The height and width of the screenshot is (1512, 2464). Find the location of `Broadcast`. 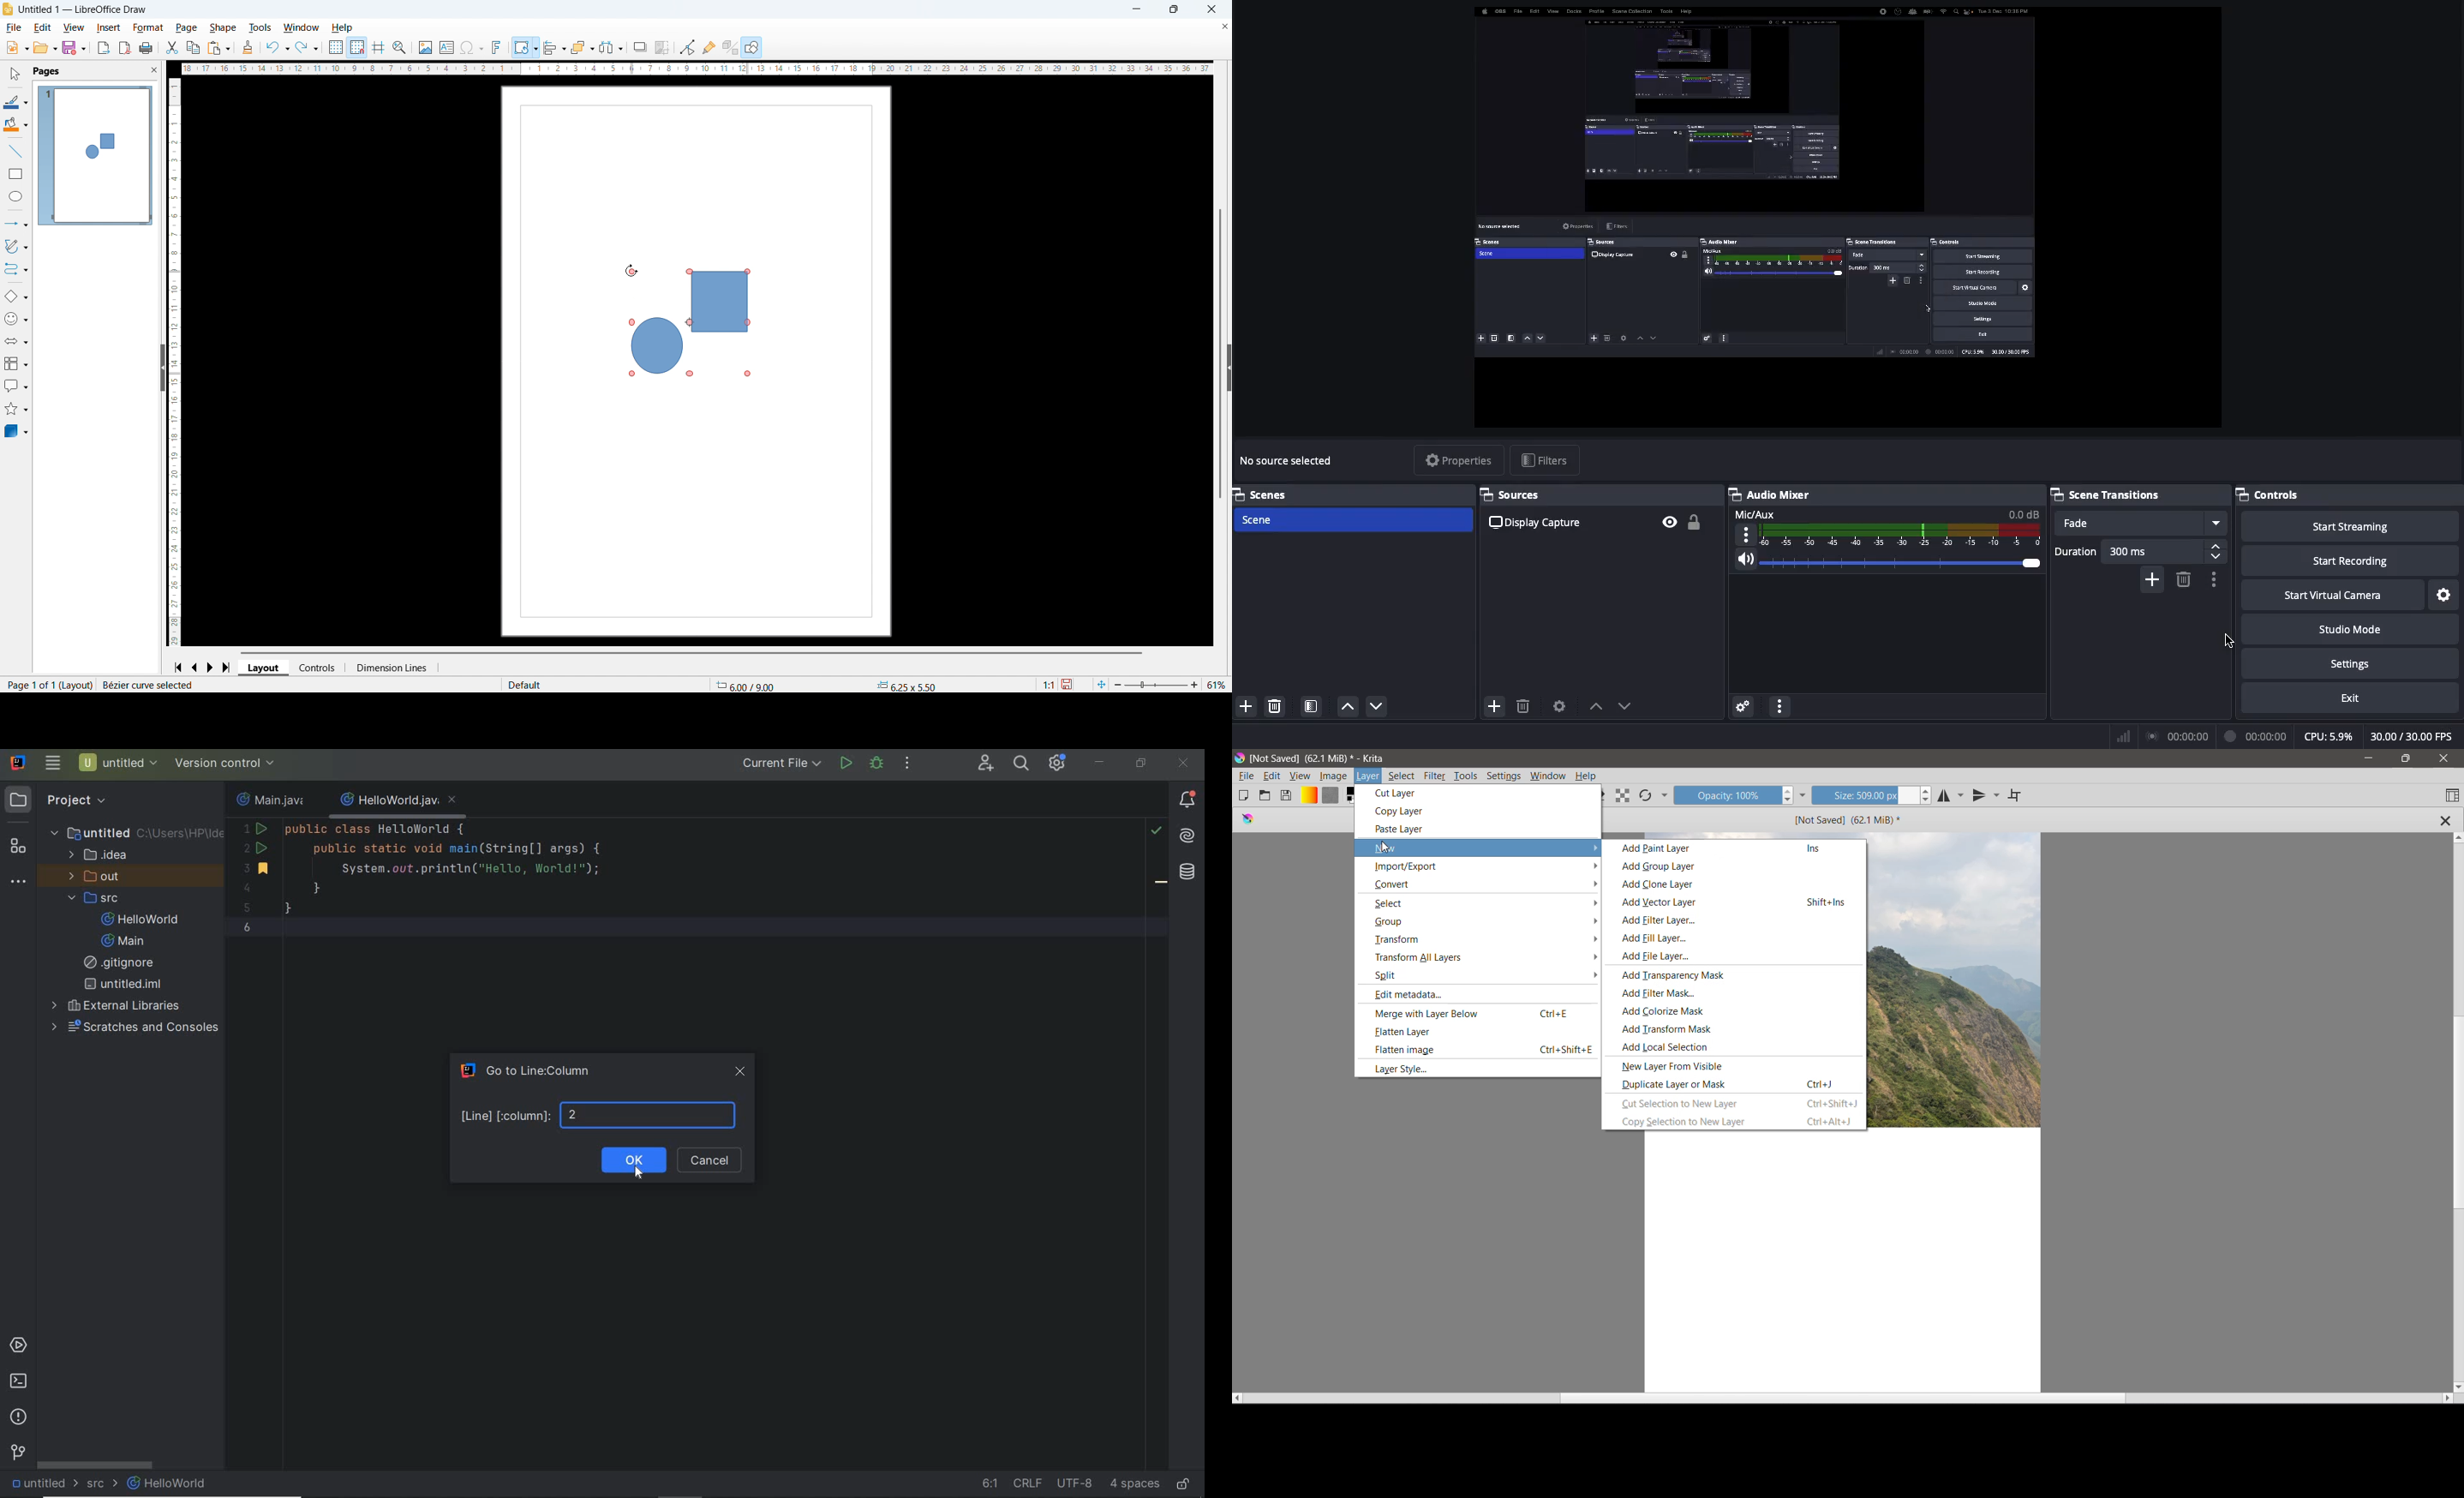

Broadcast is located at coordinates (2179, 736).